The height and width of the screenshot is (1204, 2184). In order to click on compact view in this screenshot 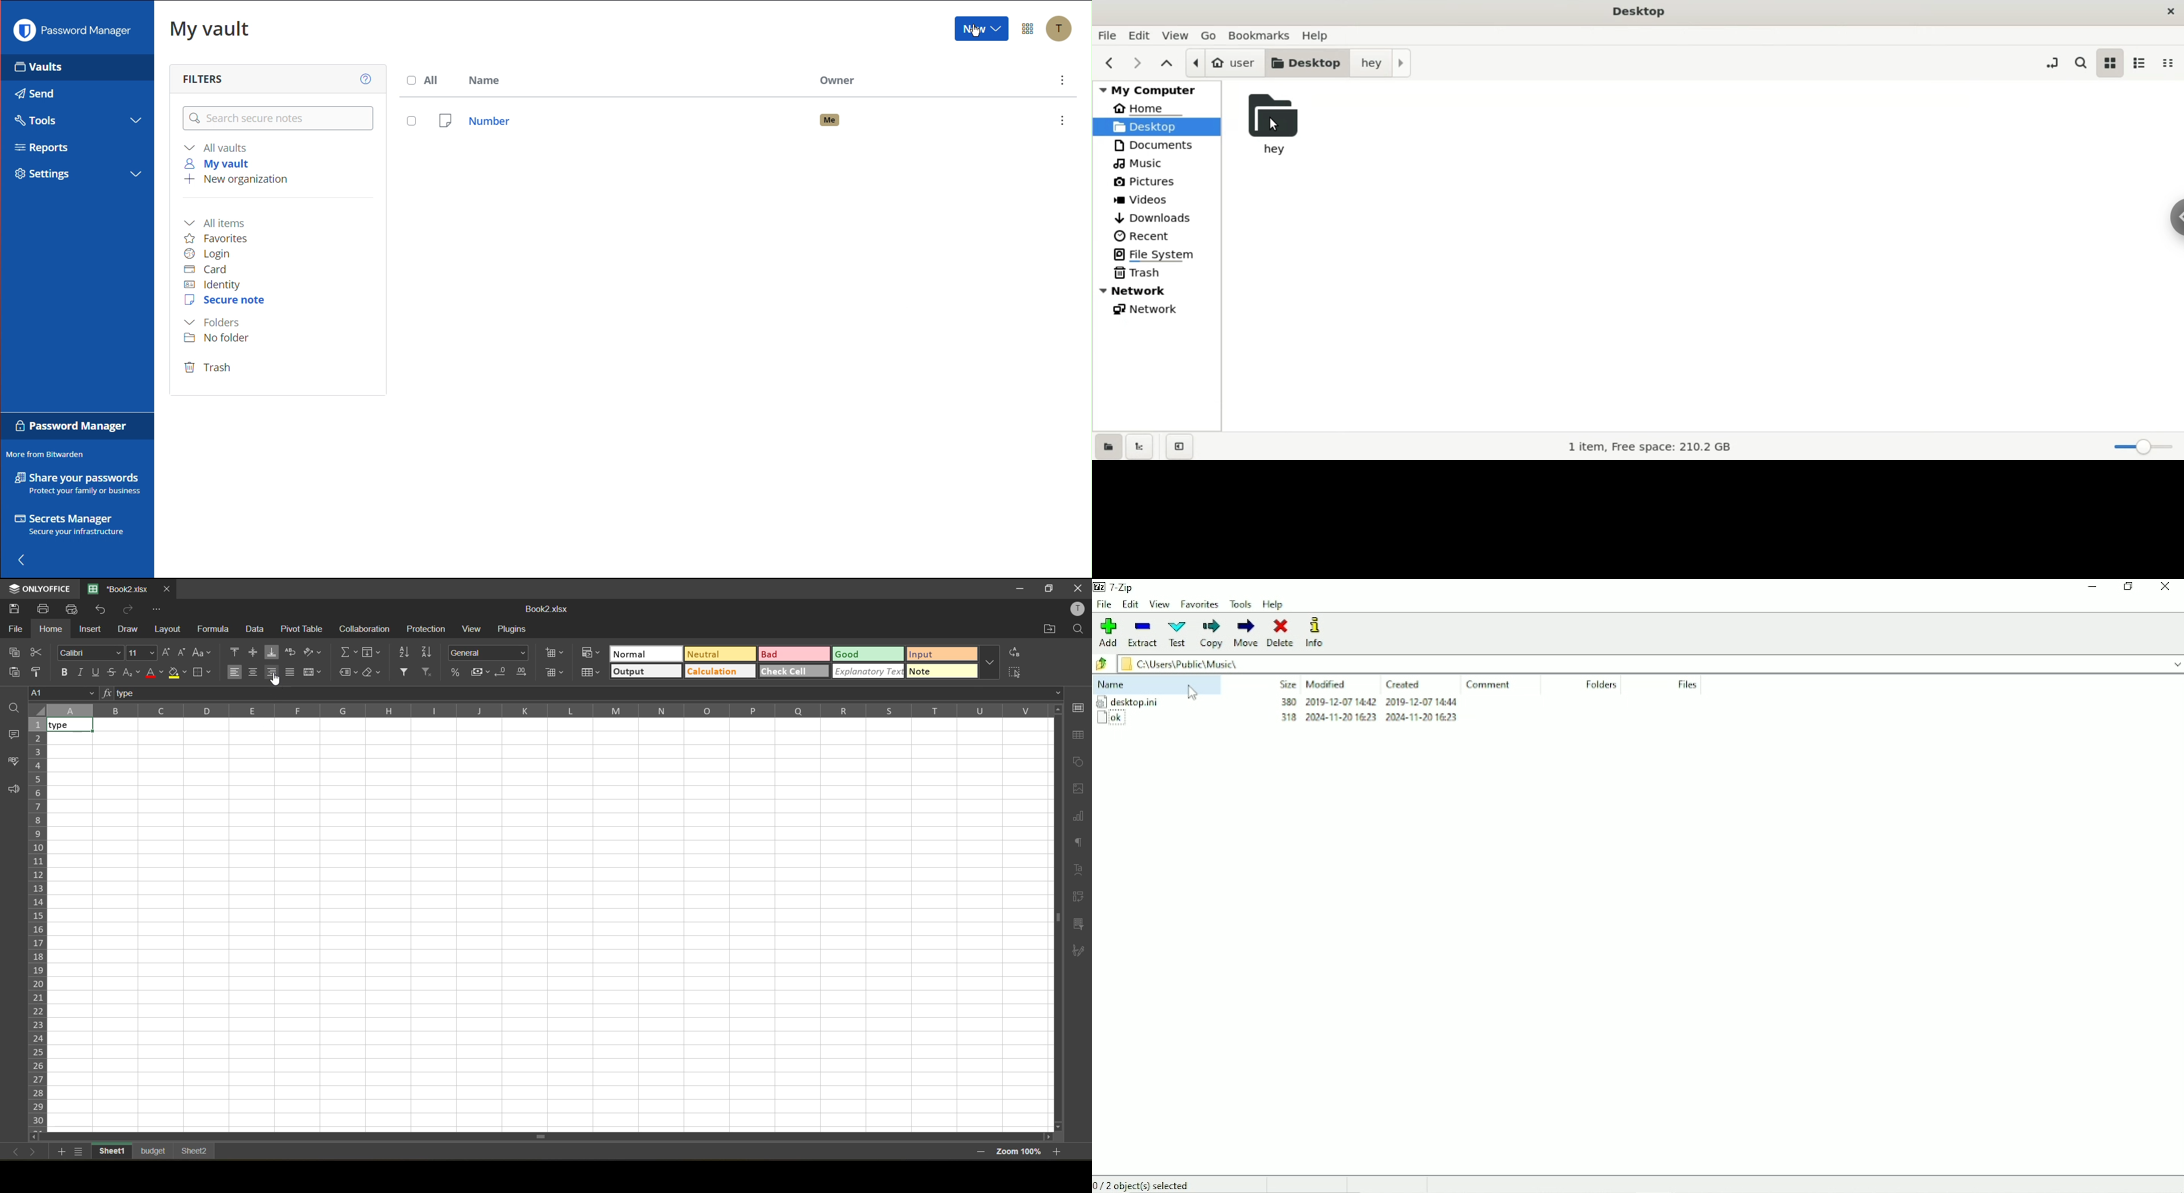, I will do `click(2168, 63)`.